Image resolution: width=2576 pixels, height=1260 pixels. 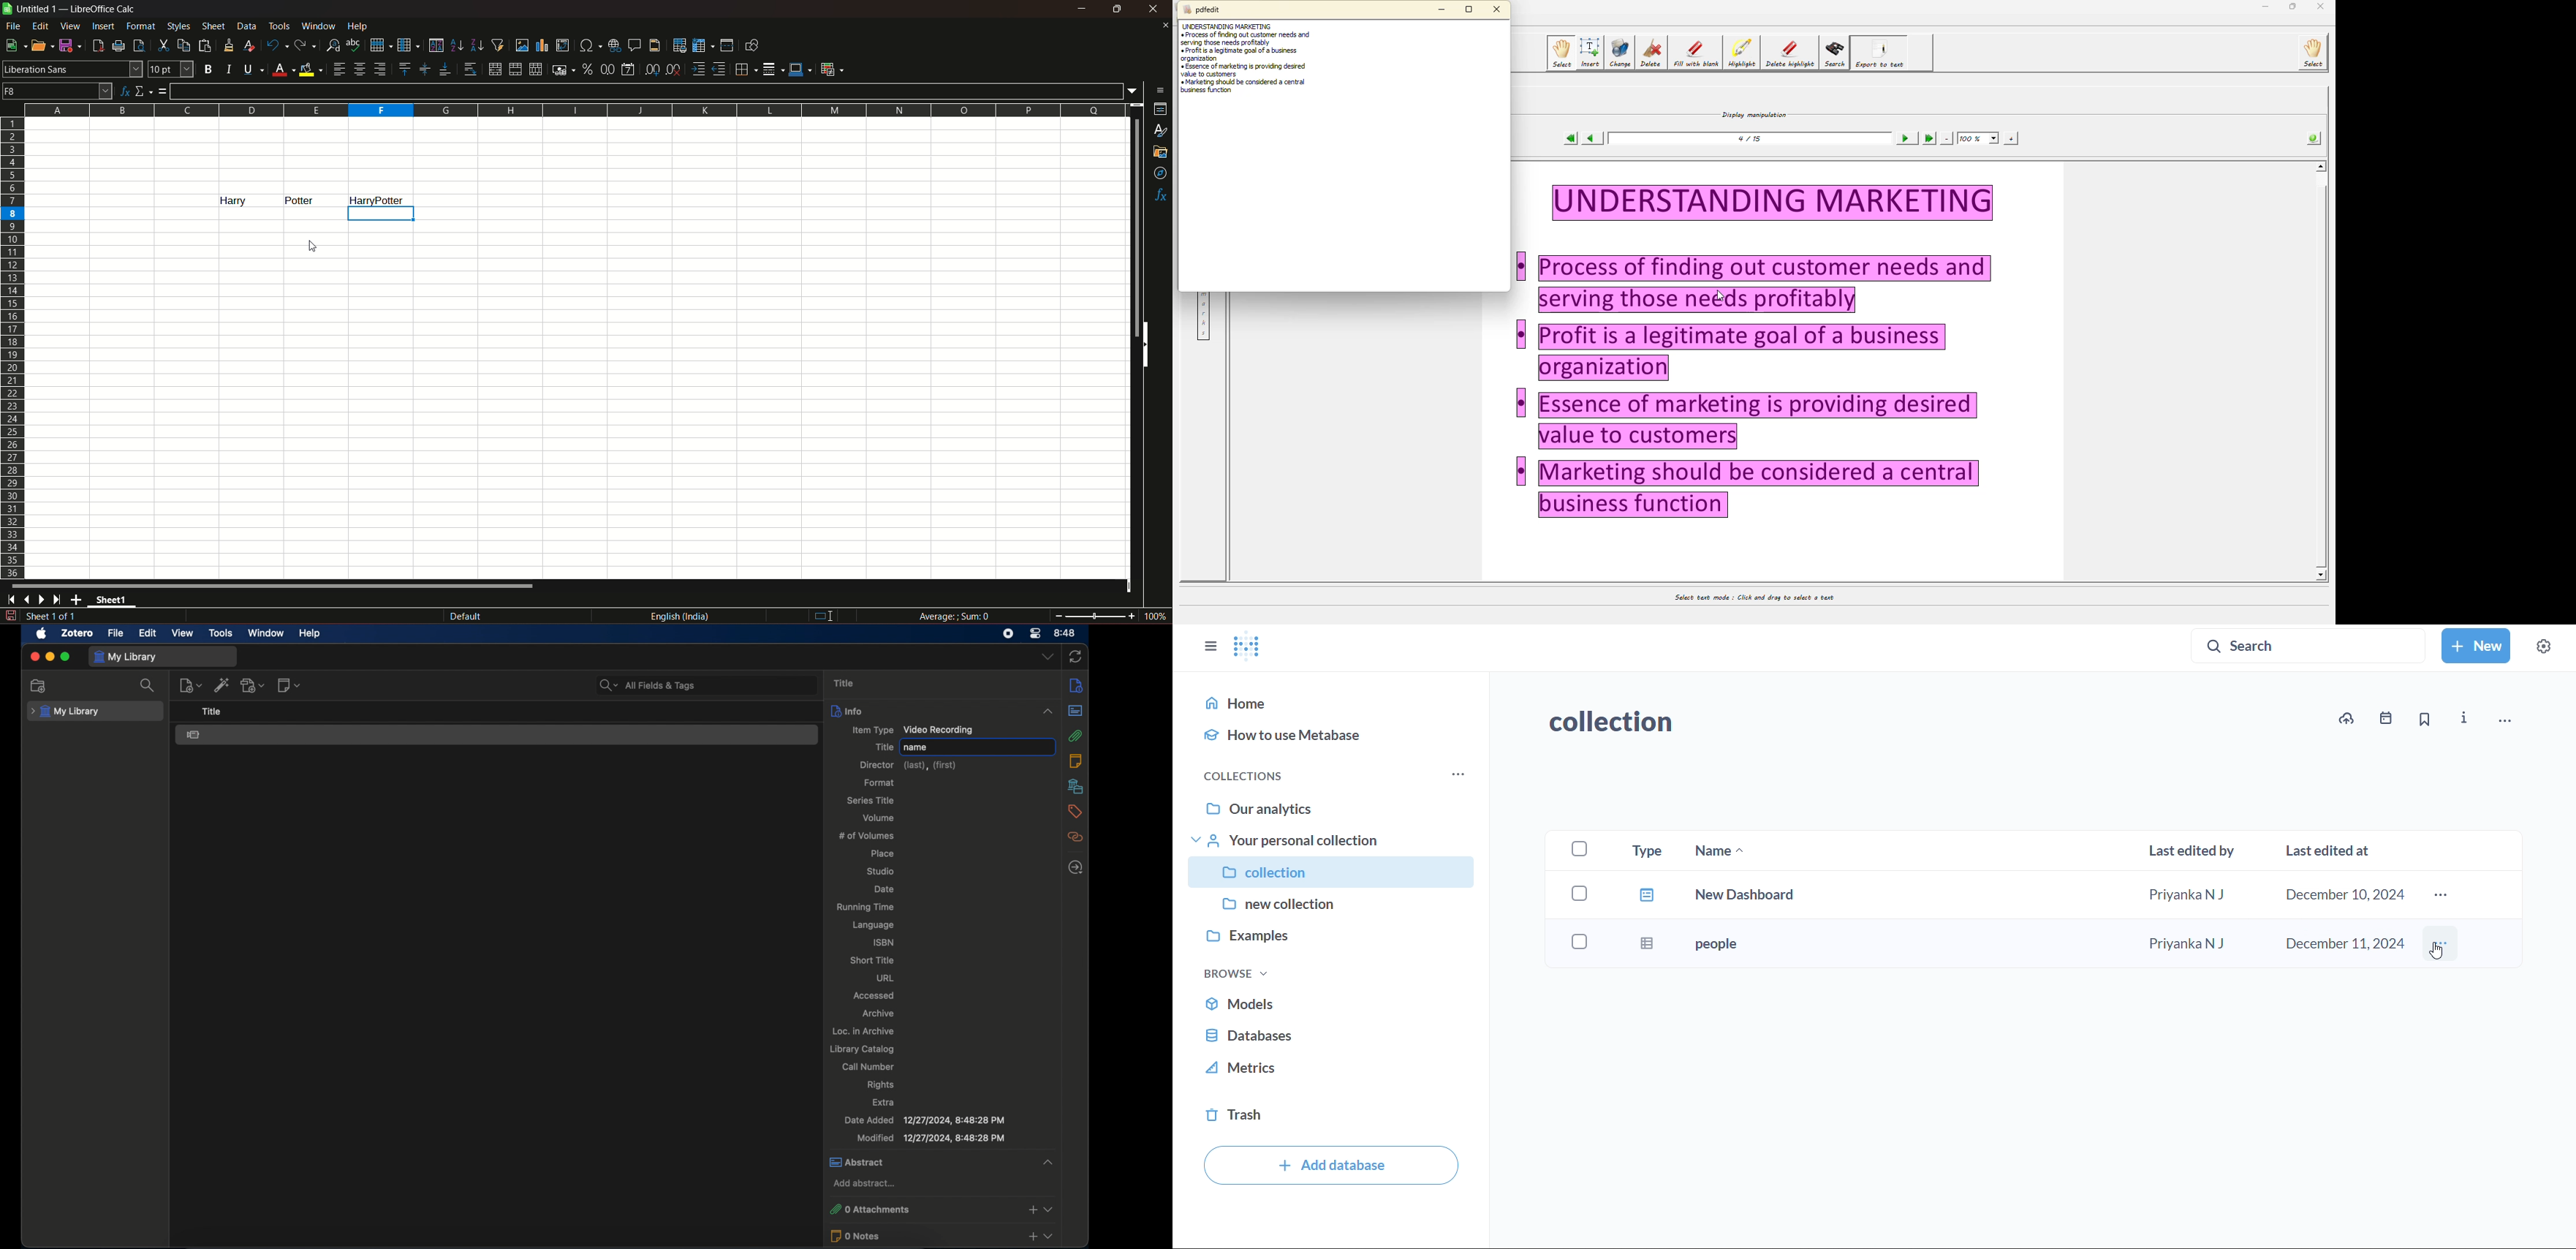 What do you see at coordinates (65, 656) in the screenshot?
I see `maximize` at bounding box center [65, 656].